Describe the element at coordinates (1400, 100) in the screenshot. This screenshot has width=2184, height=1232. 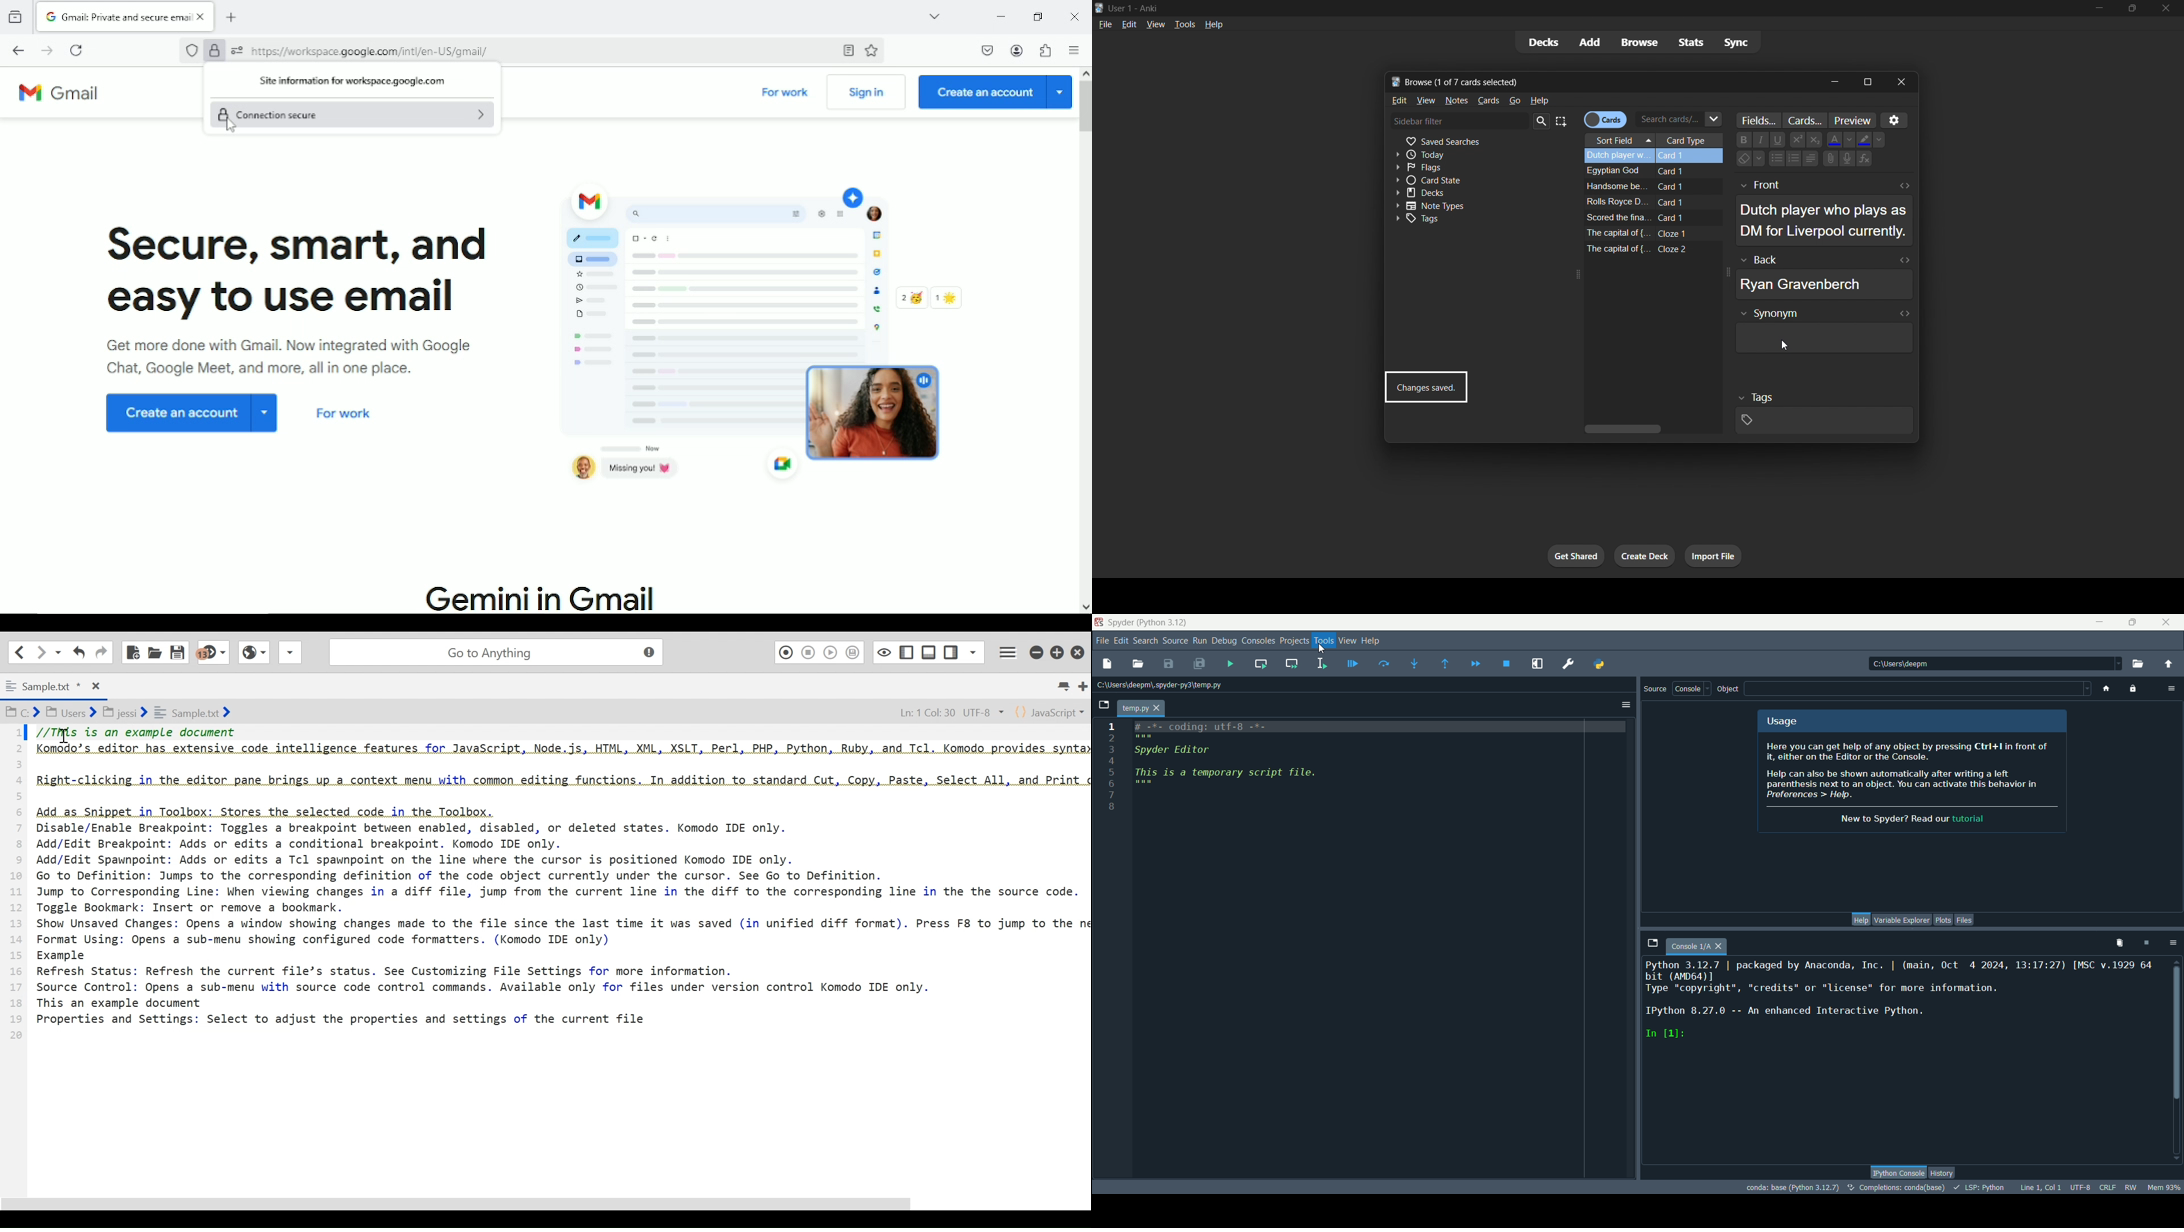
I see `edit` at that location.